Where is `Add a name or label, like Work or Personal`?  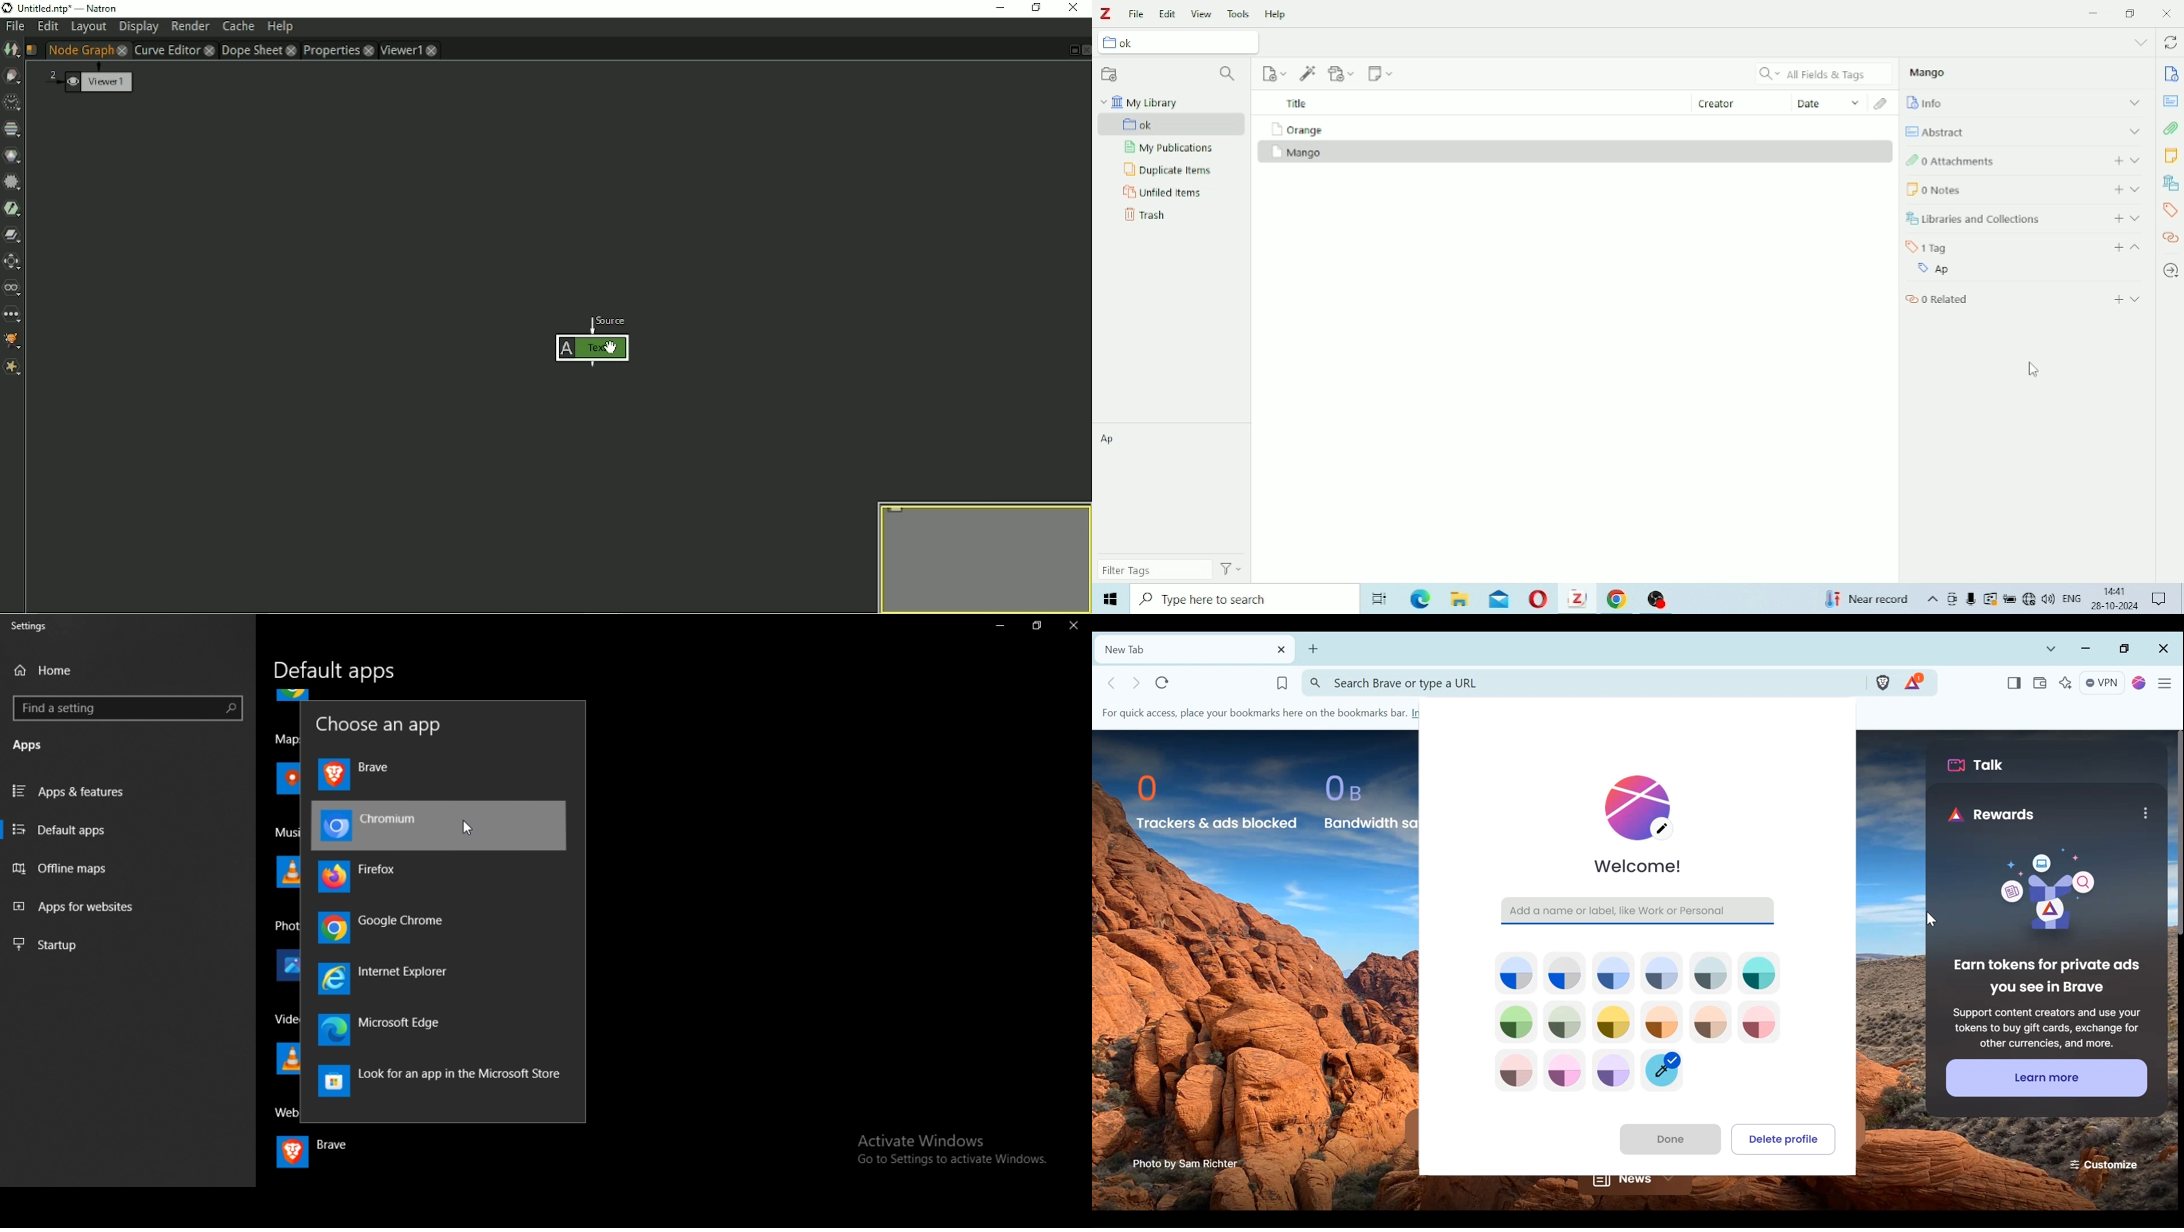 Add a name or label, like Work or Personal is located at coordinates (1639, 910).